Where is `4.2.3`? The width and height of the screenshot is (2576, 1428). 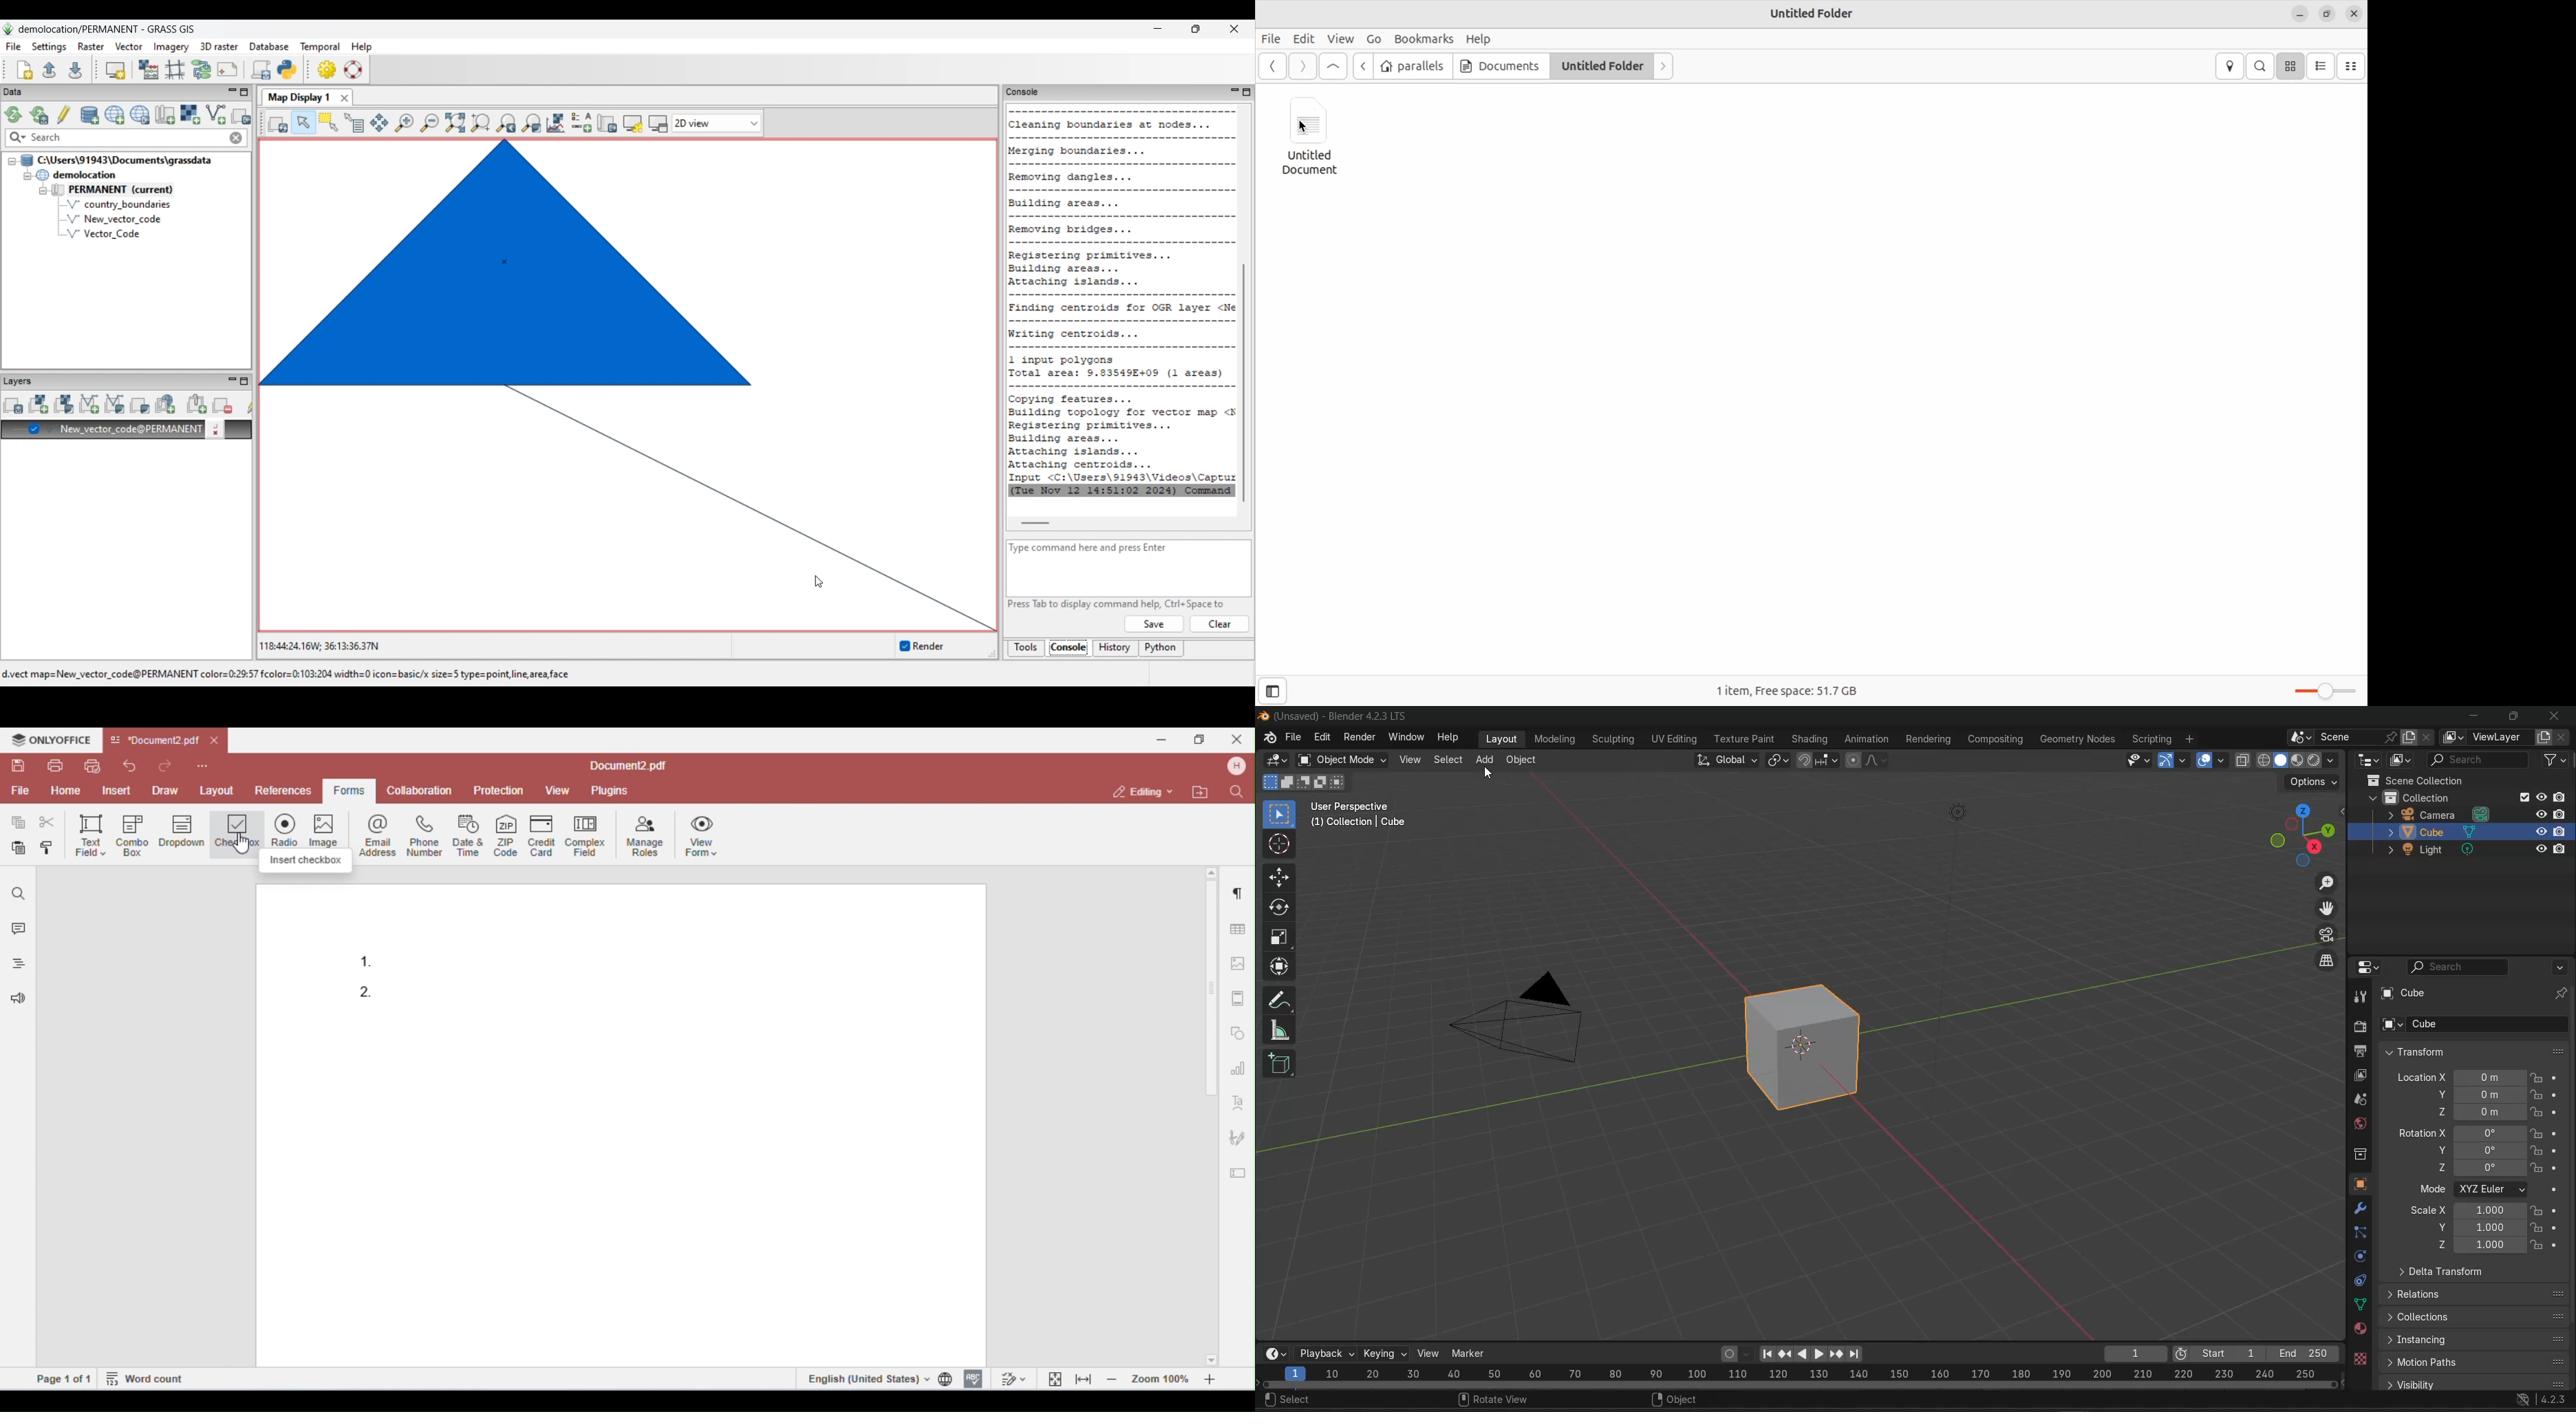
4.2.3 is located at coordinates (2555, 1400).